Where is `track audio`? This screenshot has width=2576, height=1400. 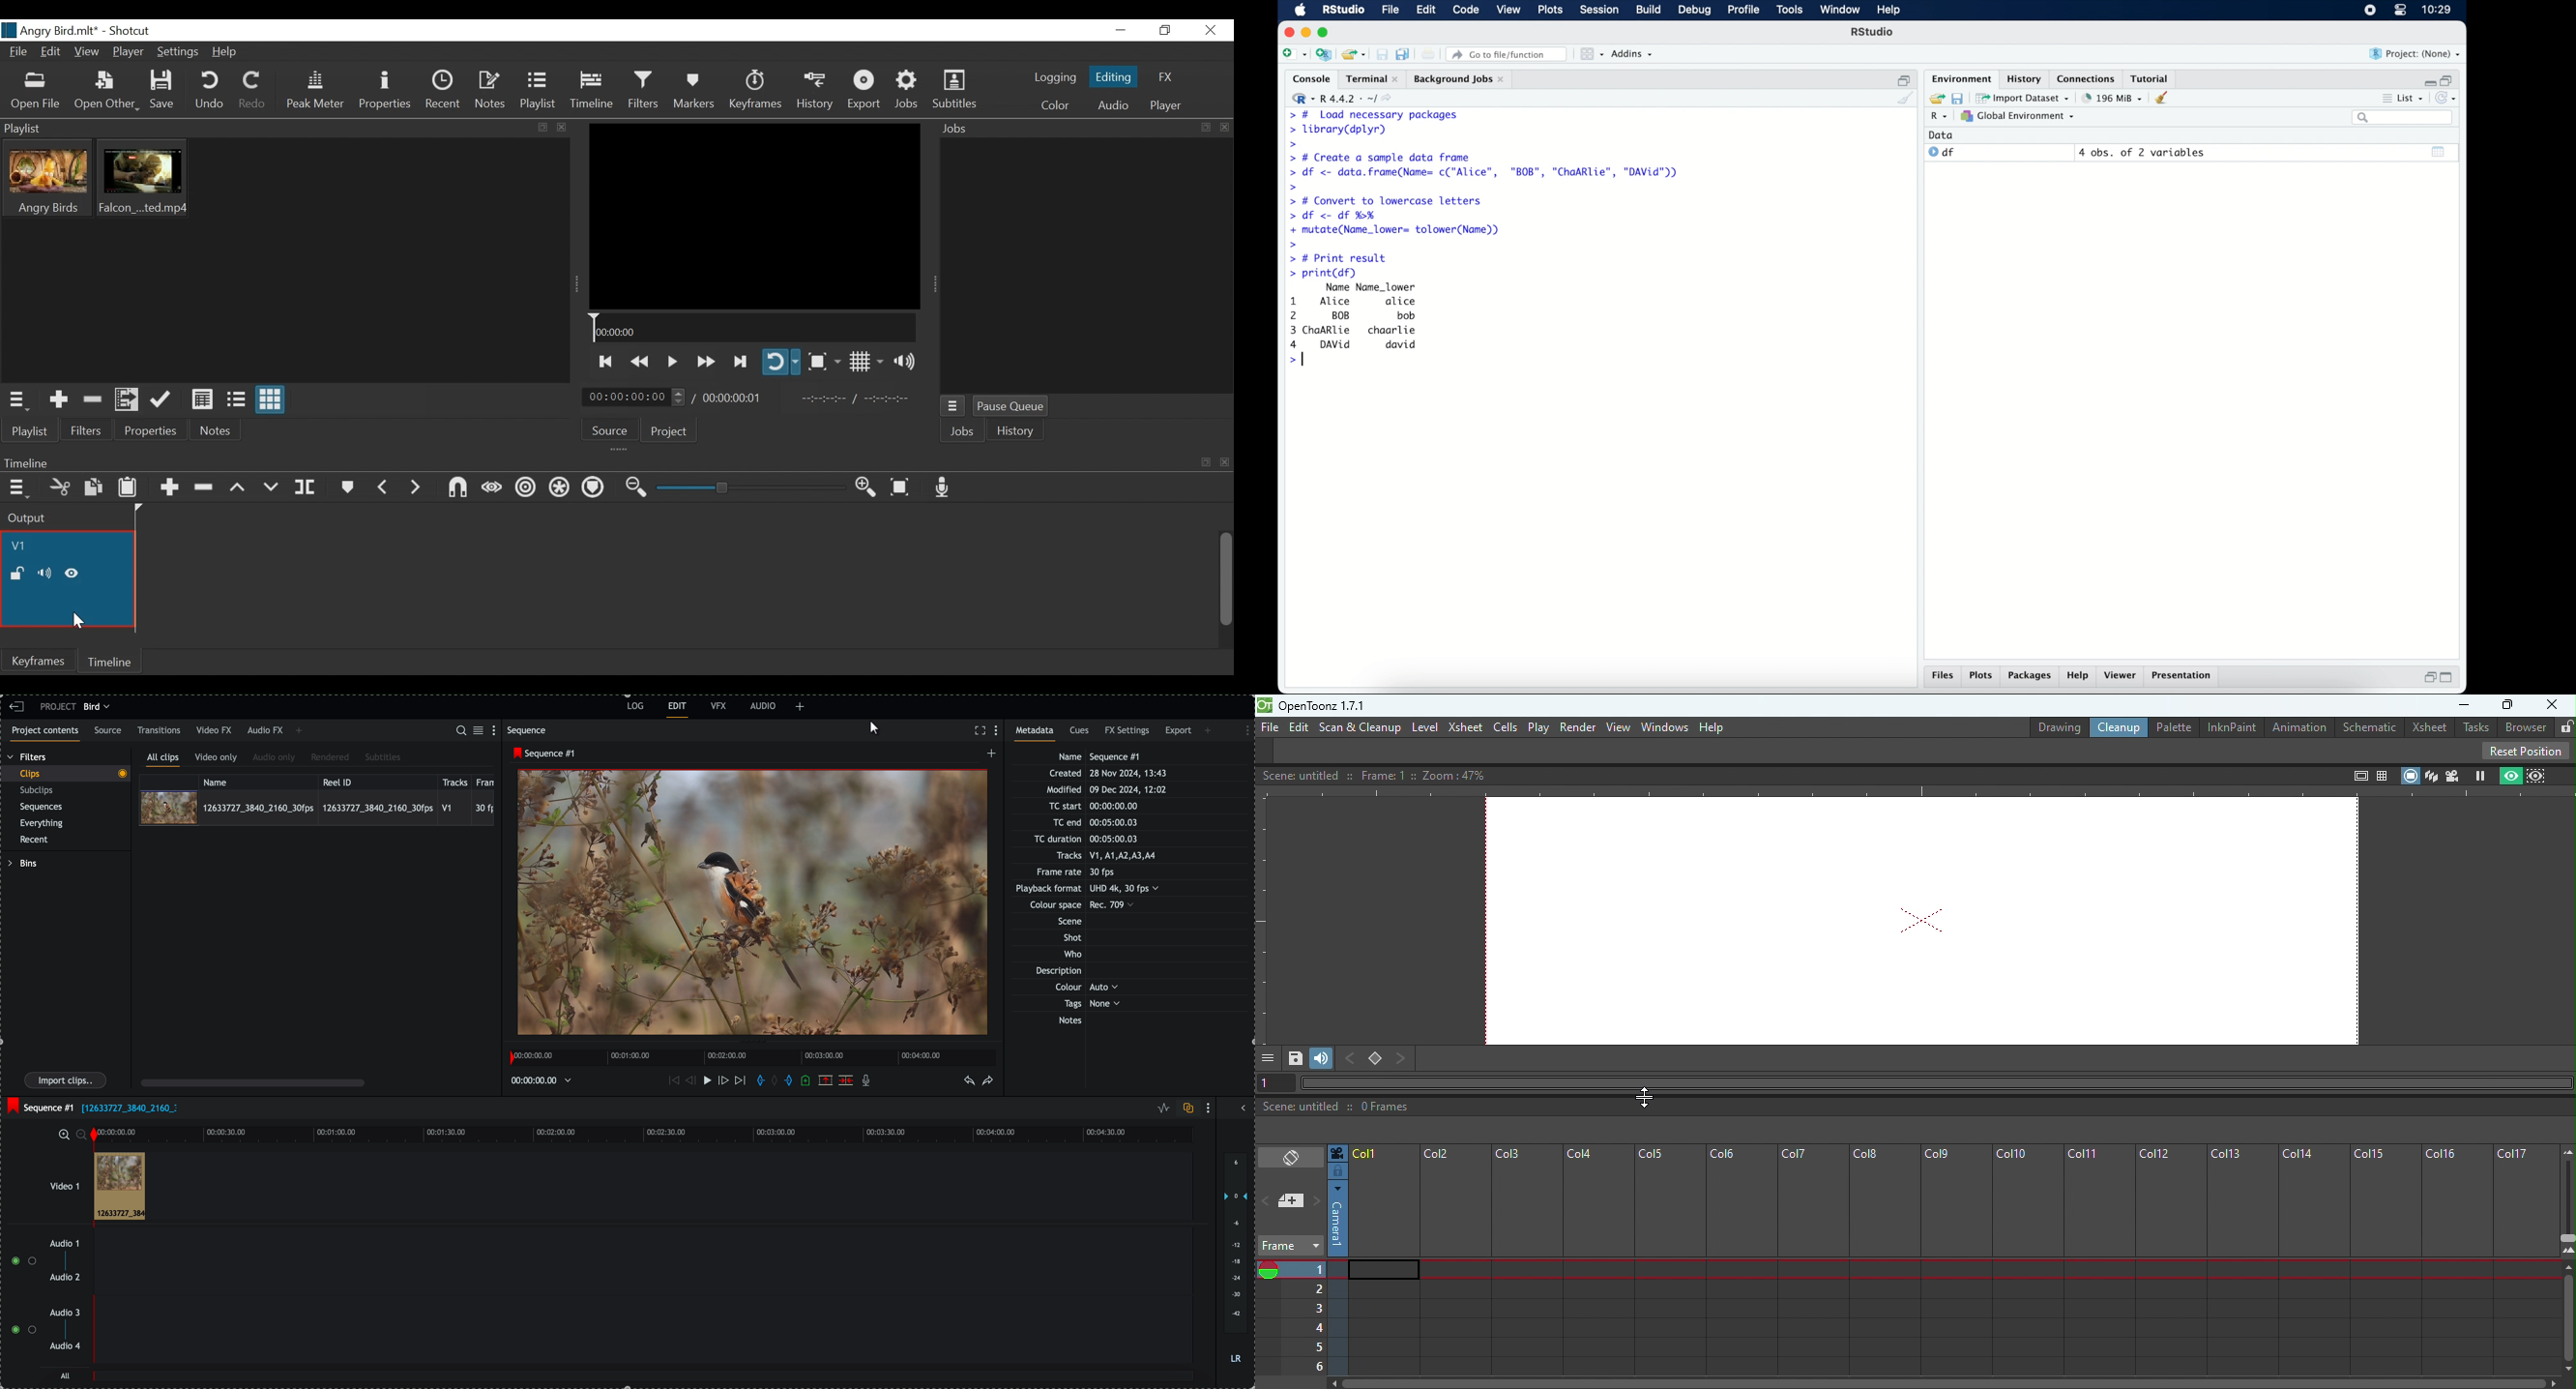 track audio is located at coordinates (643, 1264).